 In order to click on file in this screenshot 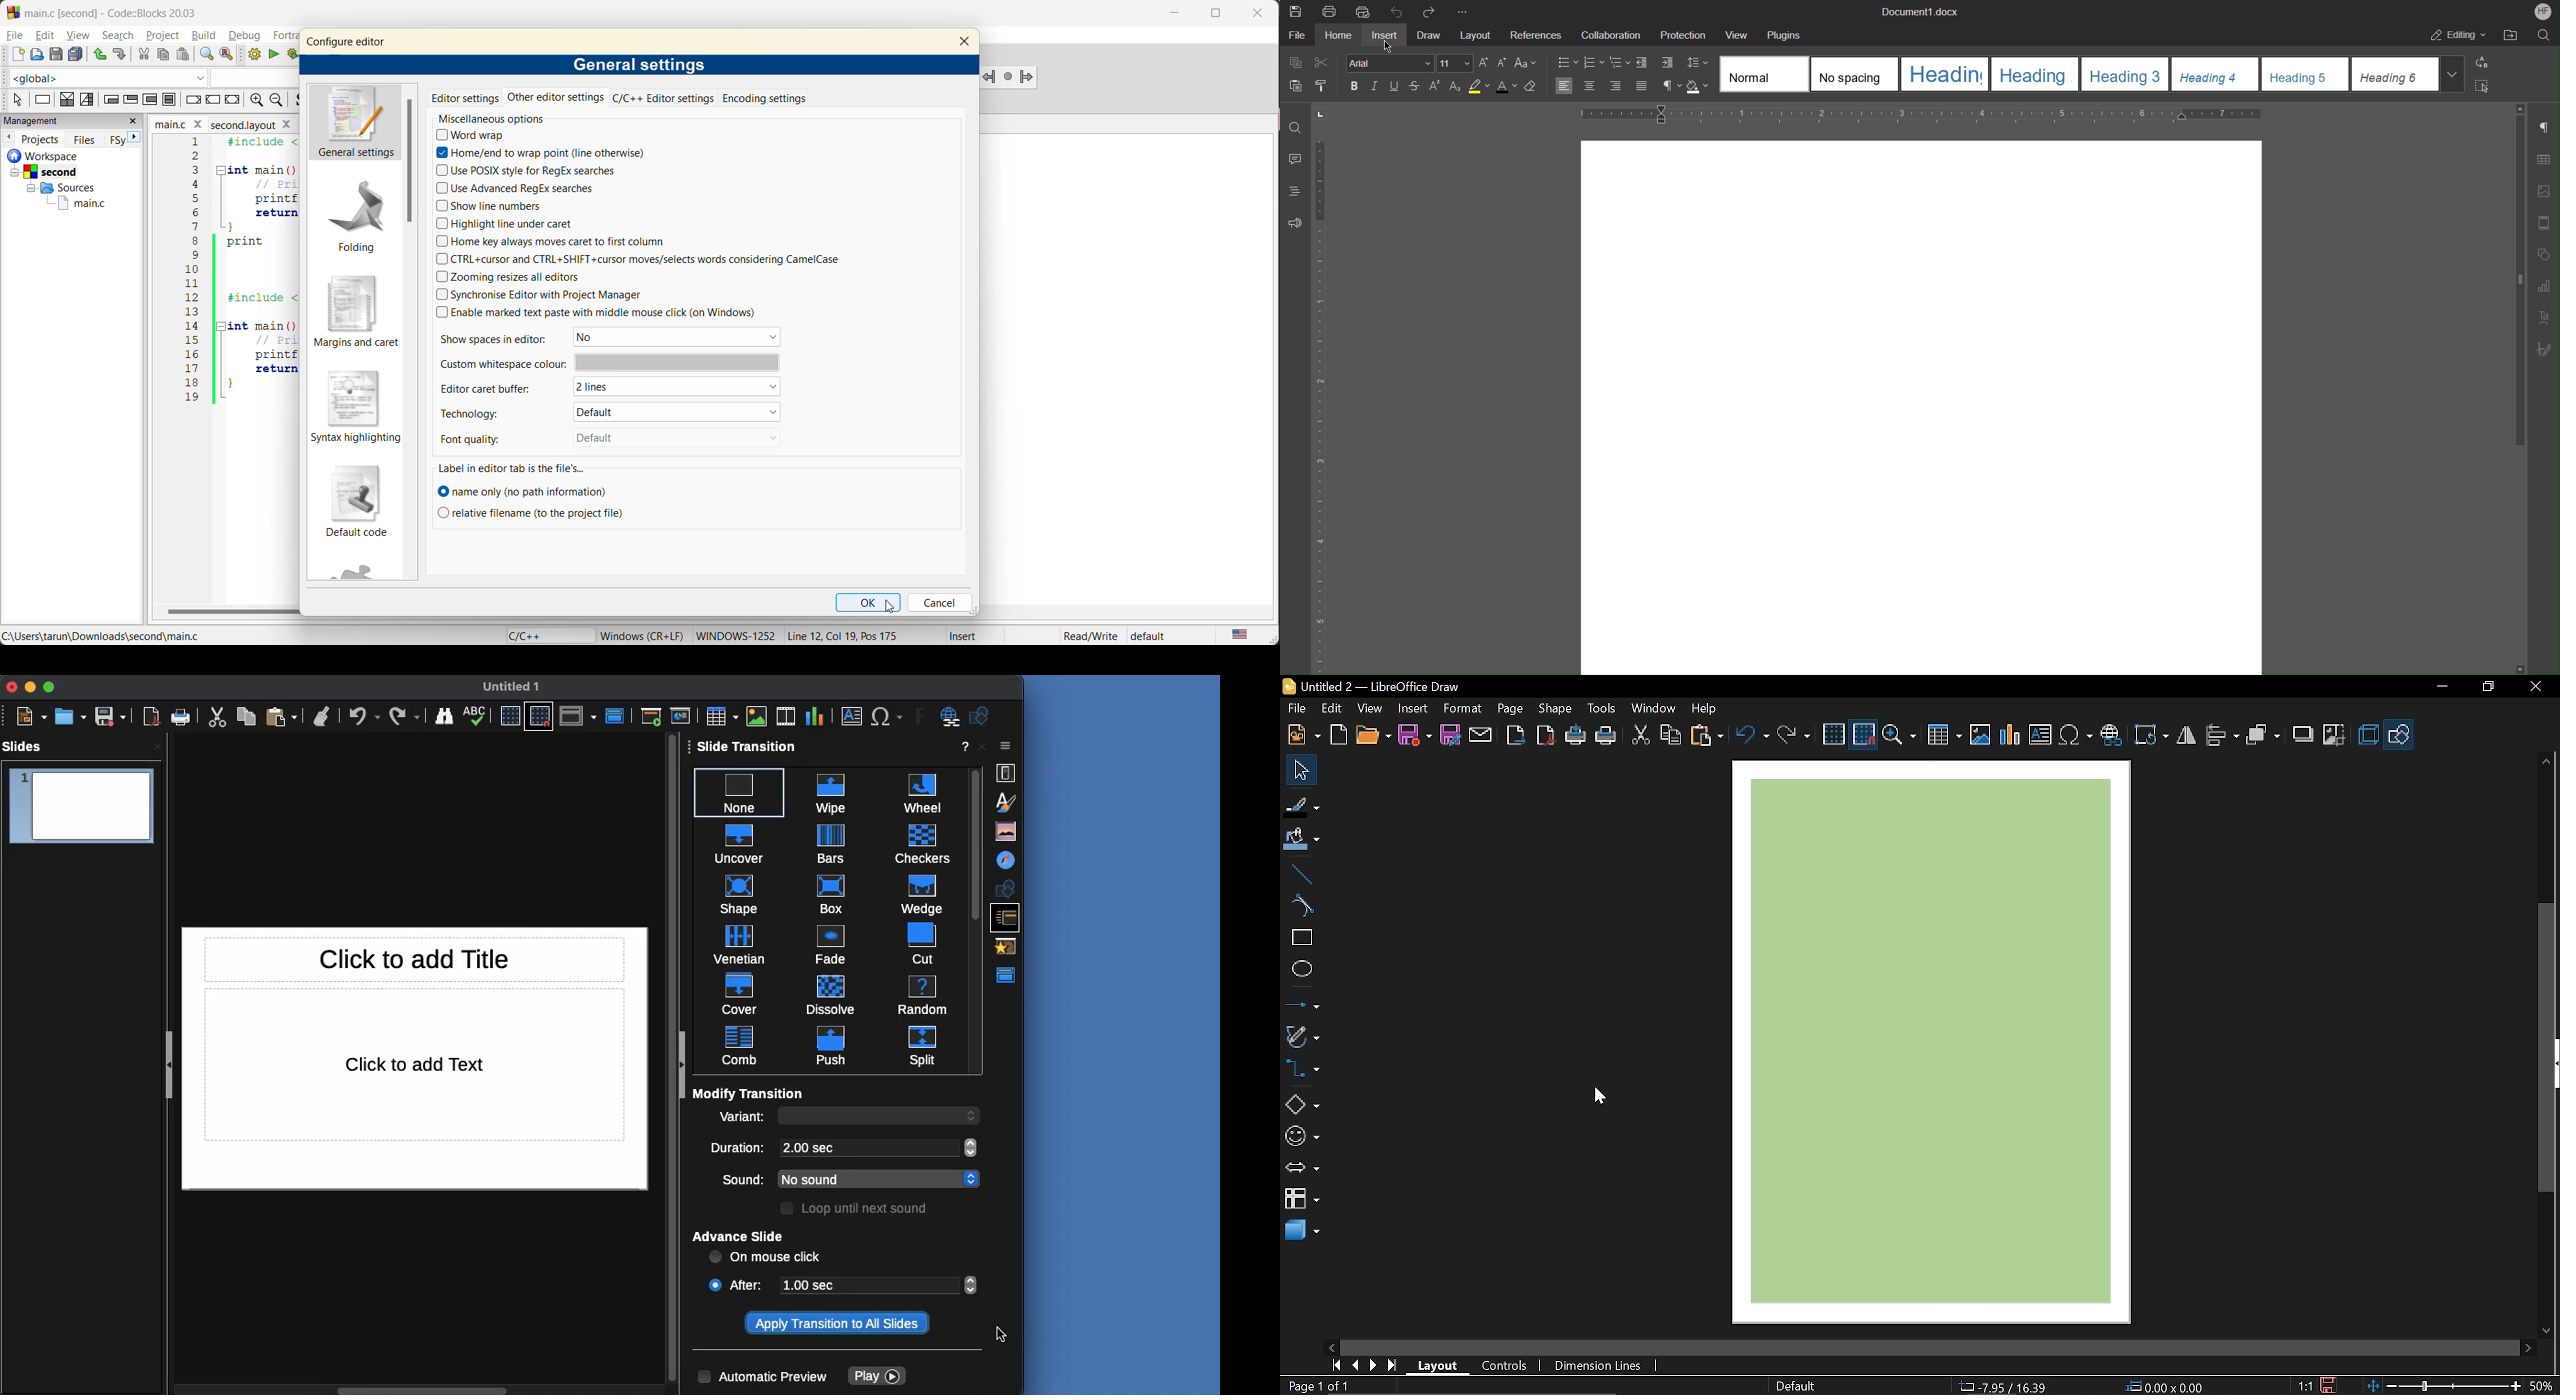, I will do `click(16, 36)`.